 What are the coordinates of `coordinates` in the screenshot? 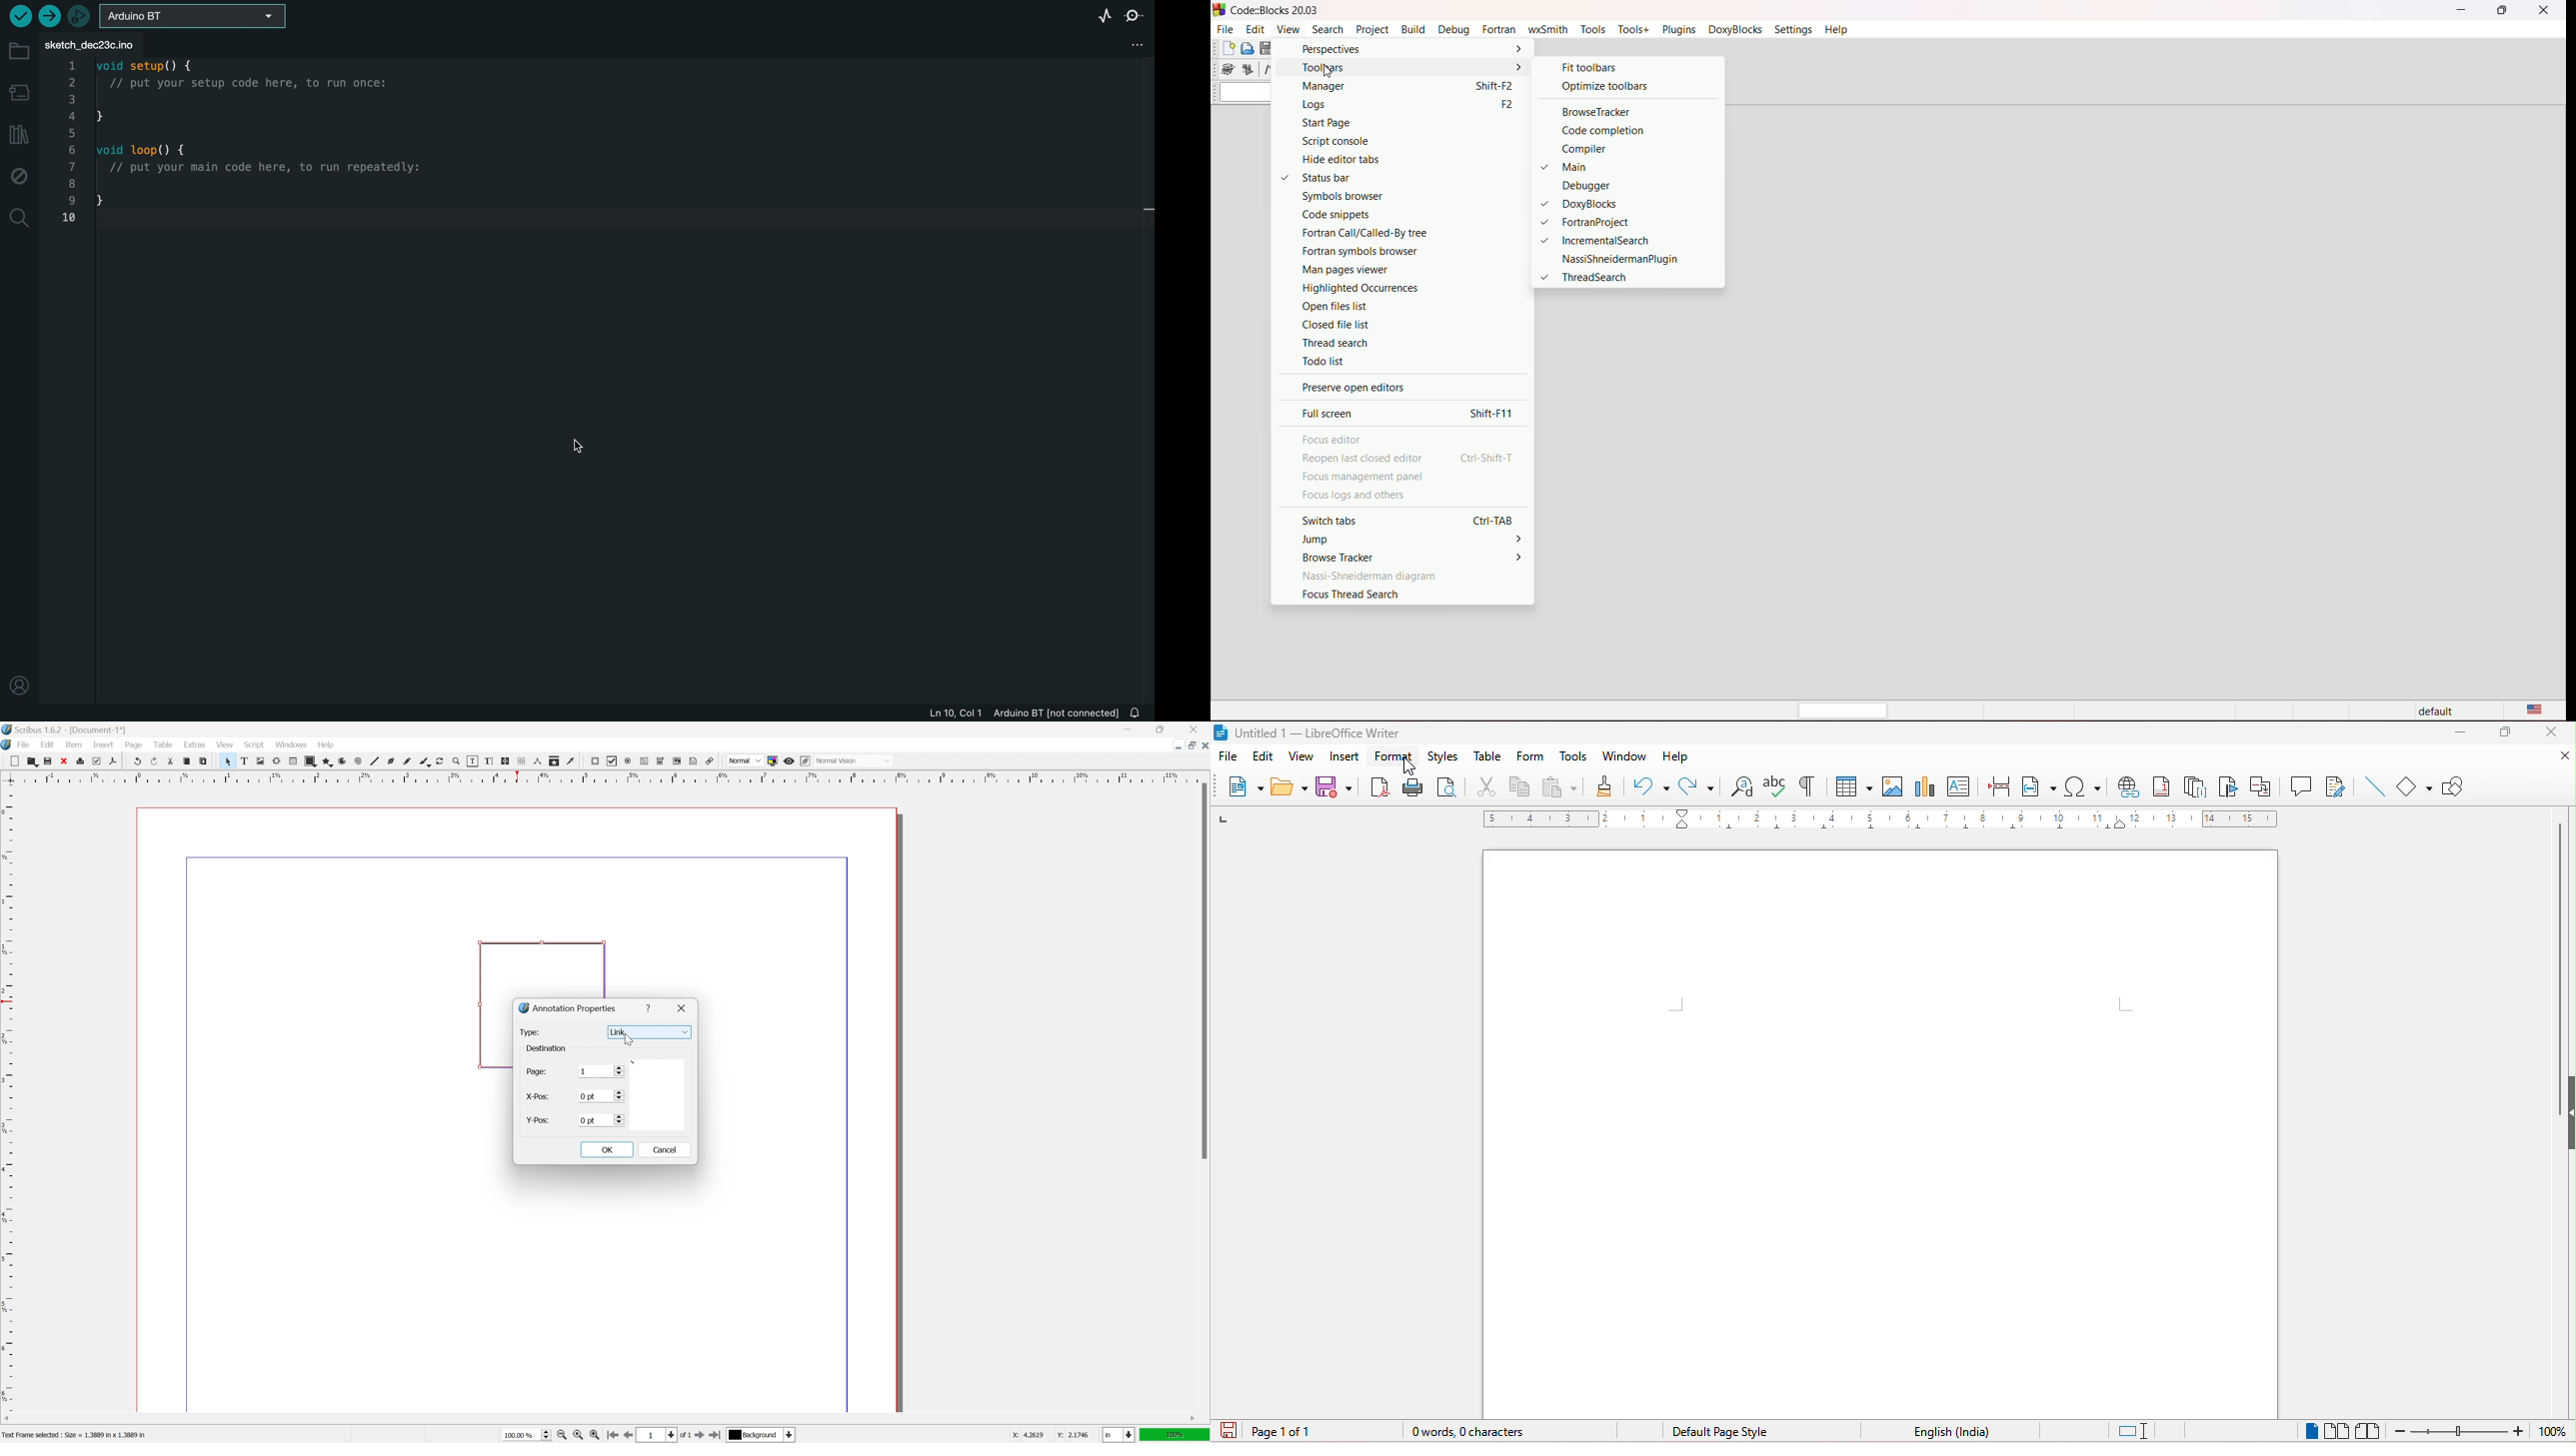 It's located at (1042, 1435).